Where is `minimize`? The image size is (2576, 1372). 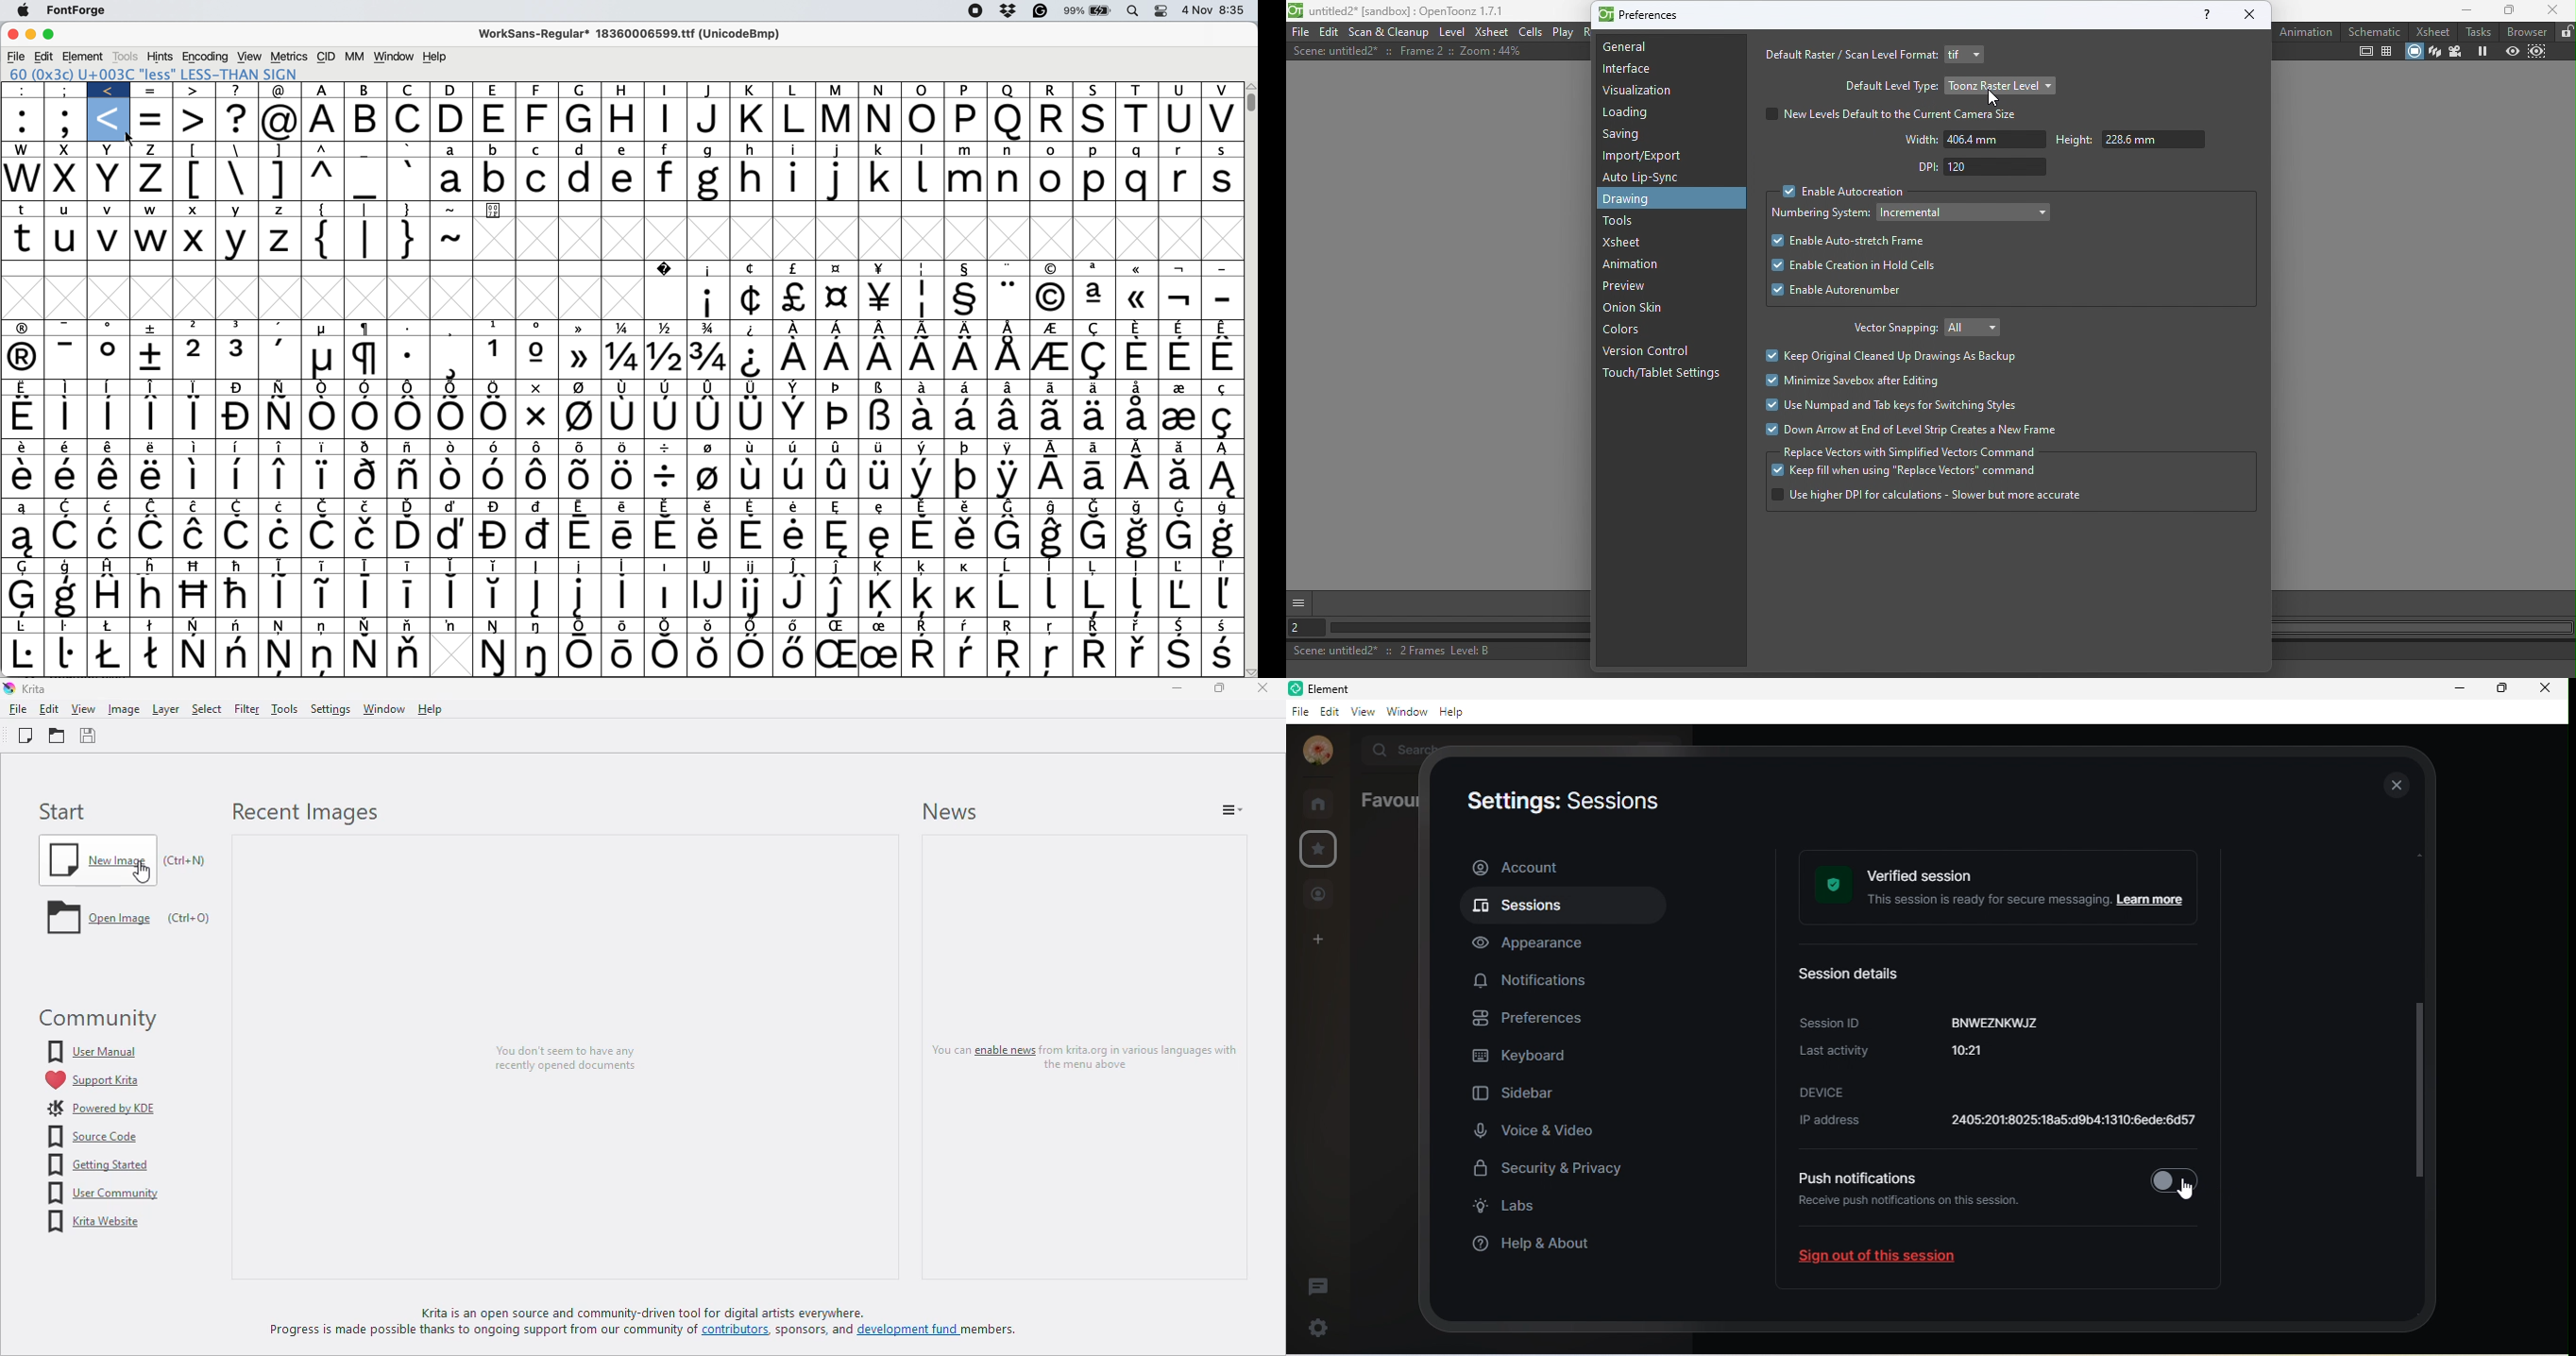
minimize is located at coordinates (2460, 688).